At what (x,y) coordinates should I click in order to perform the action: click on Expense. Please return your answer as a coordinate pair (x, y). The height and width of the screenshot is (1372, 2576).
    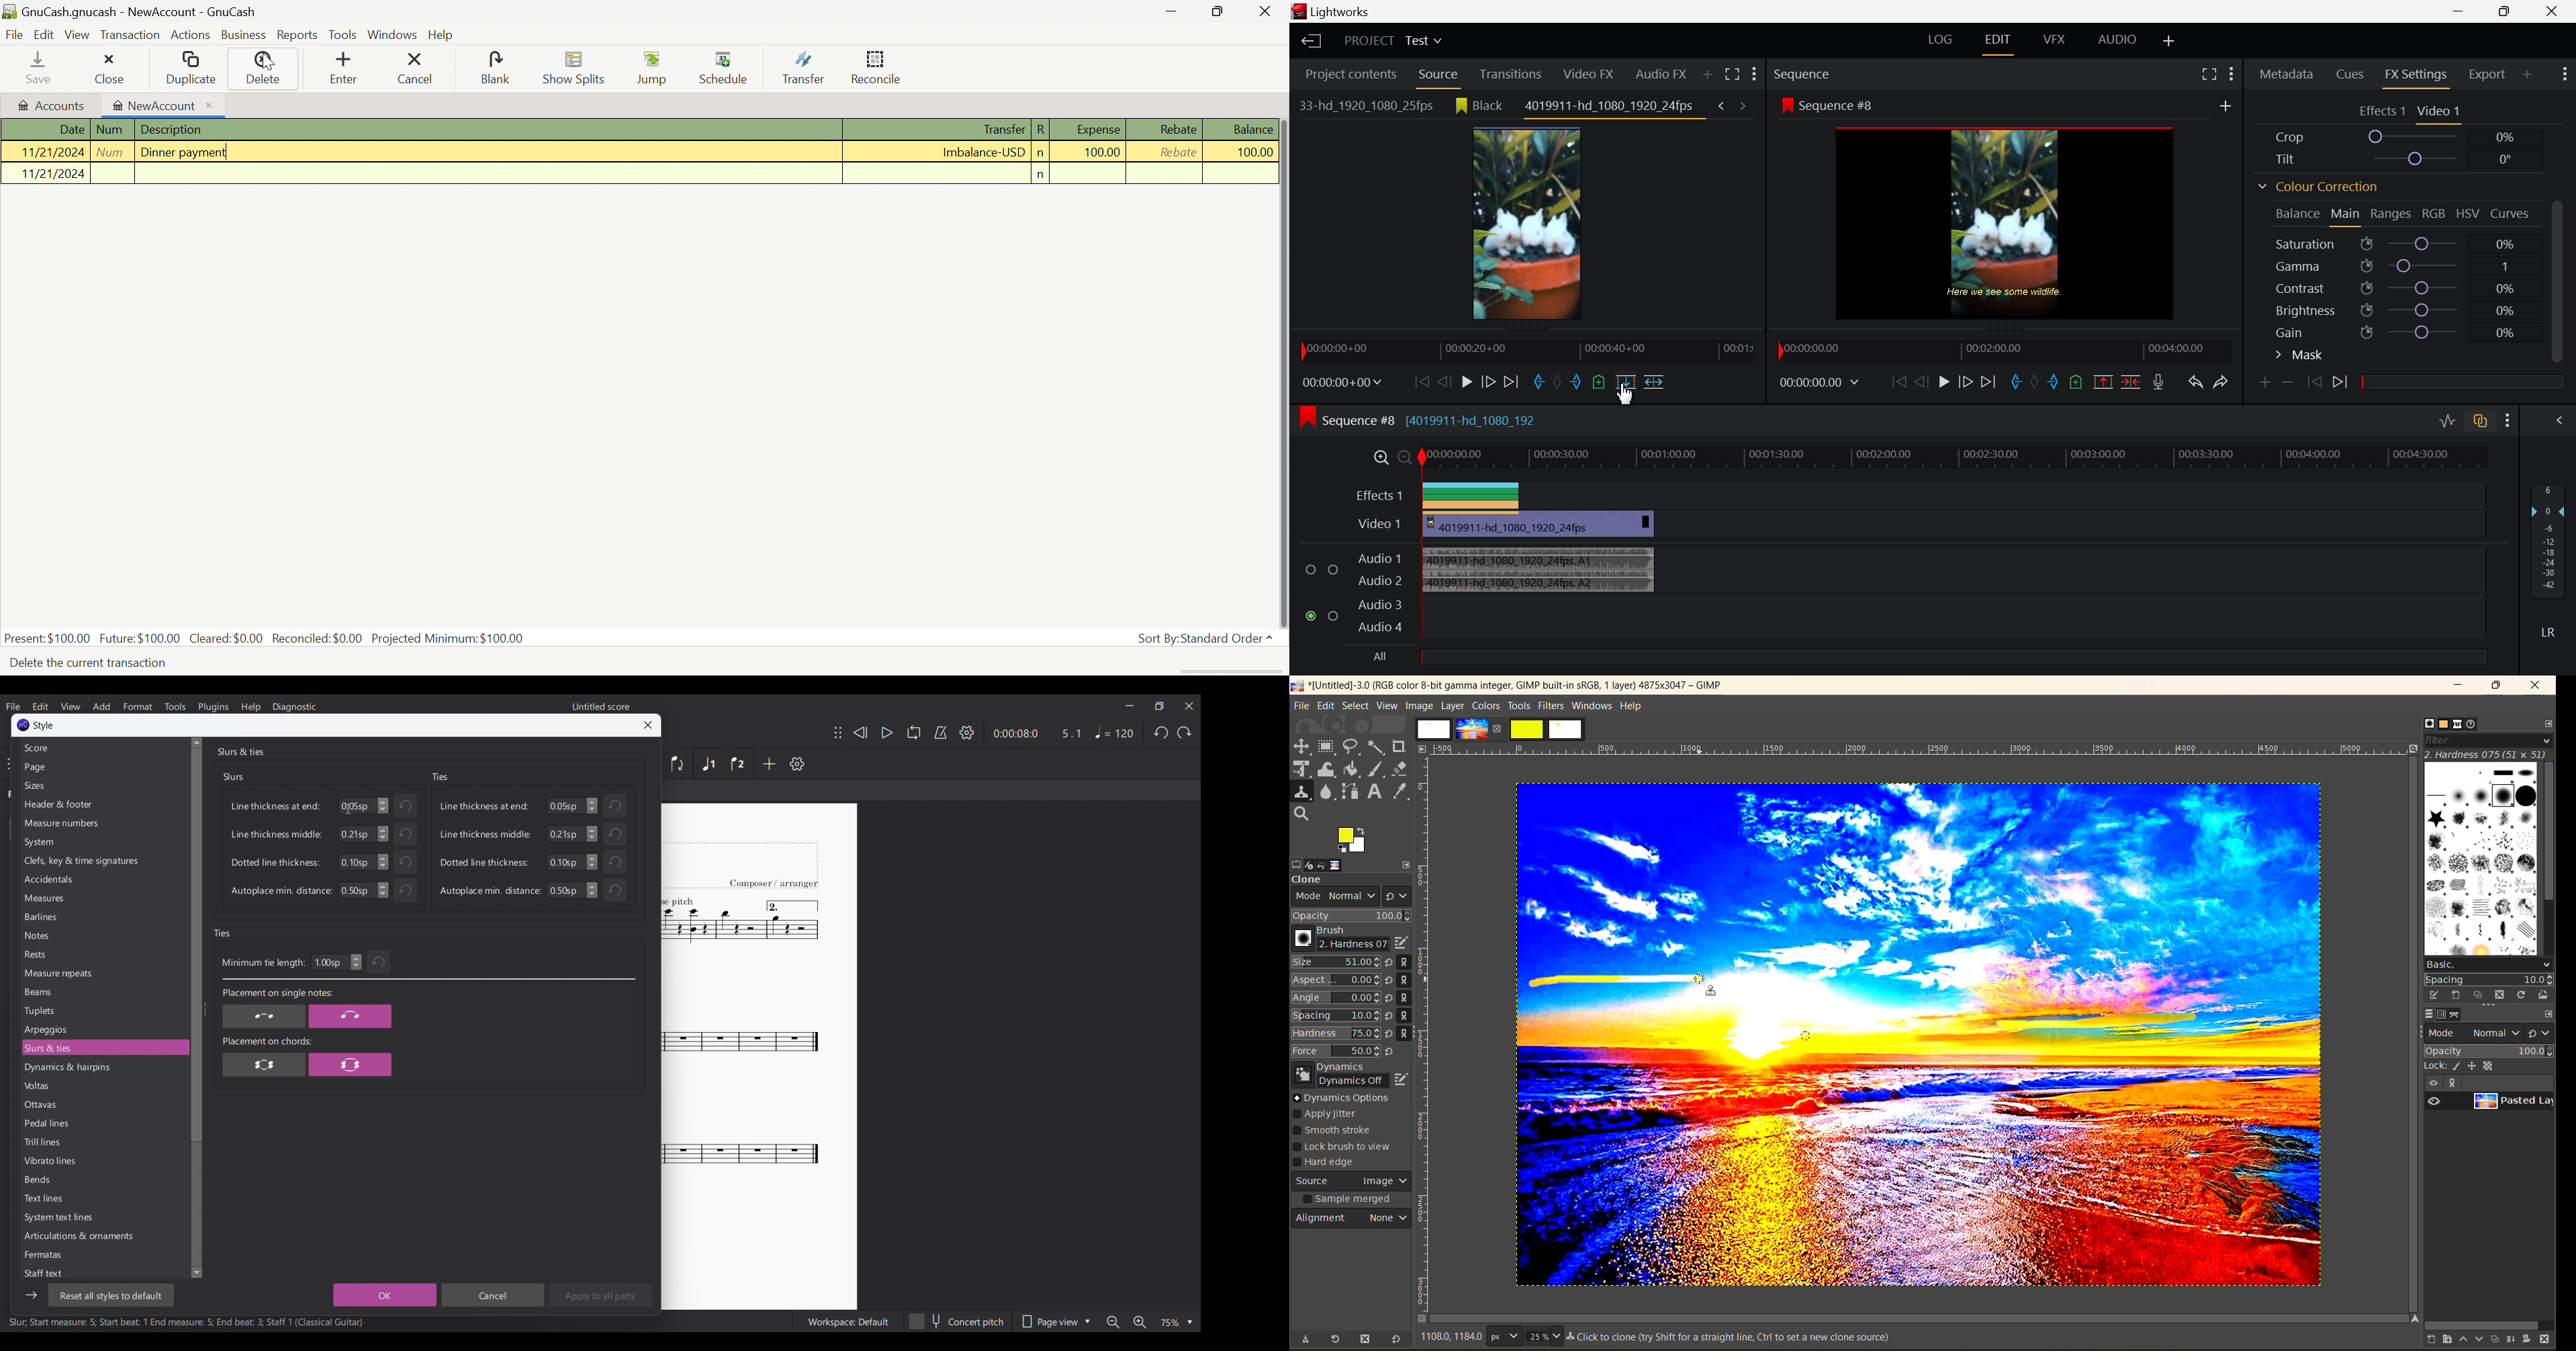
    Looking at the image, I should click on (1093, 130).